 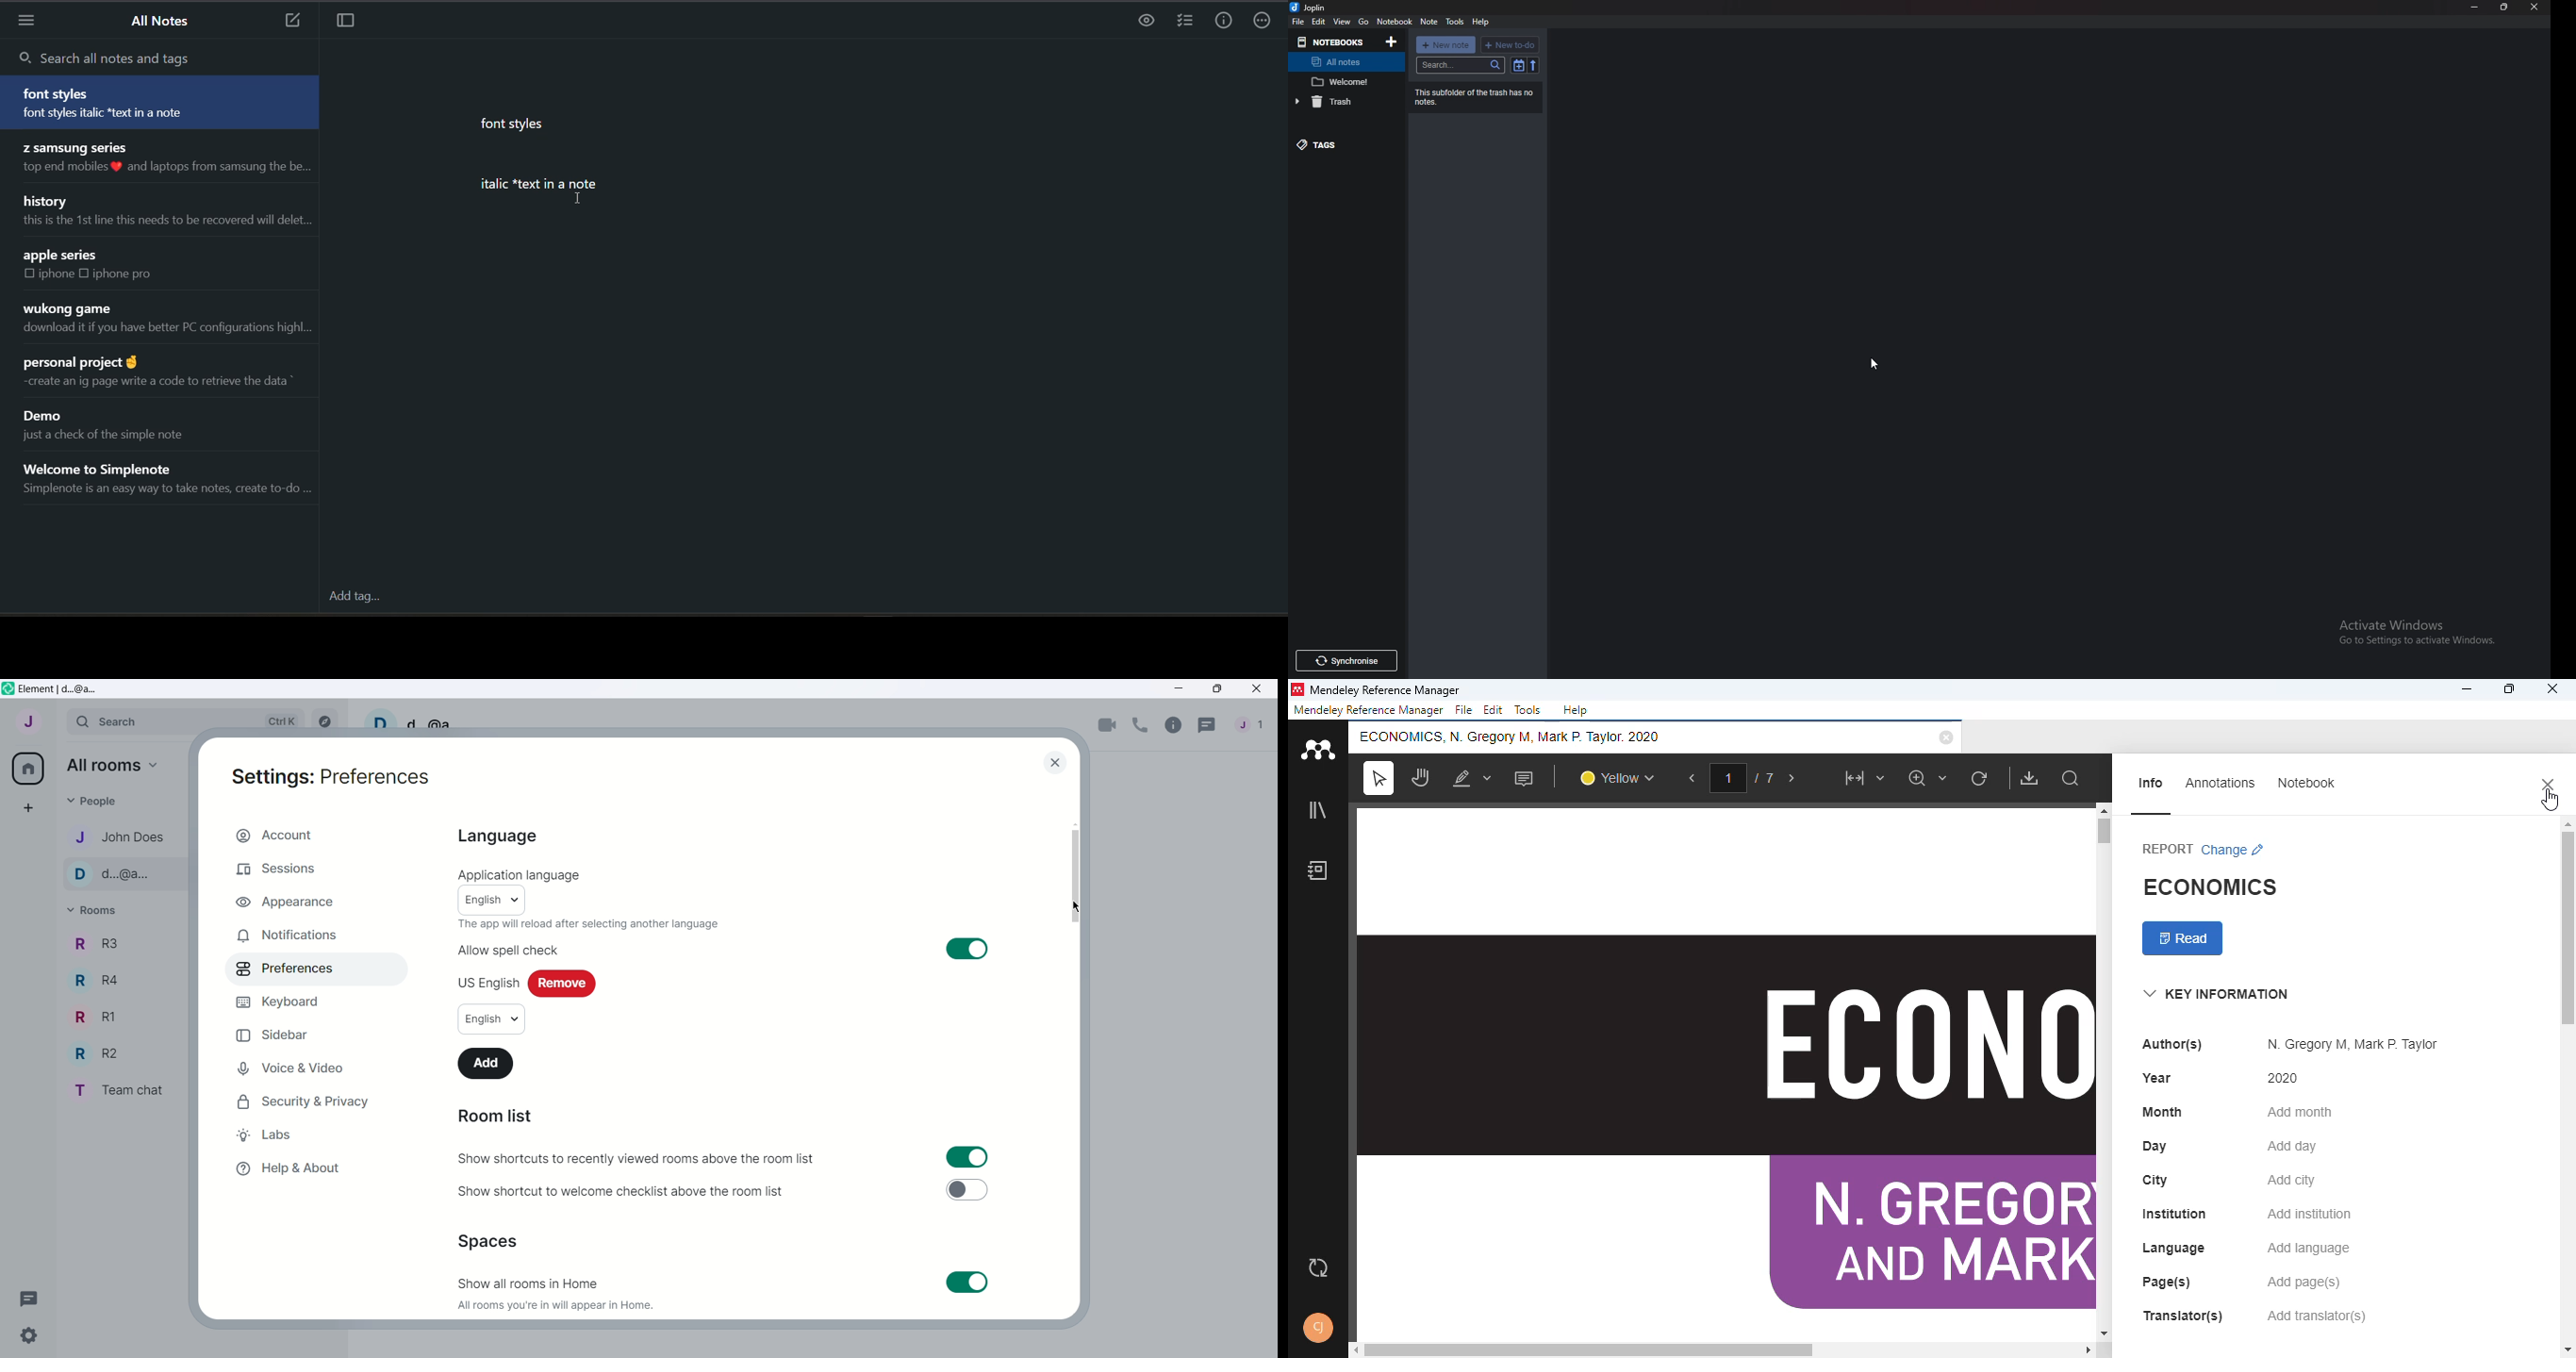 What do you see at coordinates (2221, 783) in the screenshot?
I see `annotations` at bounding box center [2221, 783].